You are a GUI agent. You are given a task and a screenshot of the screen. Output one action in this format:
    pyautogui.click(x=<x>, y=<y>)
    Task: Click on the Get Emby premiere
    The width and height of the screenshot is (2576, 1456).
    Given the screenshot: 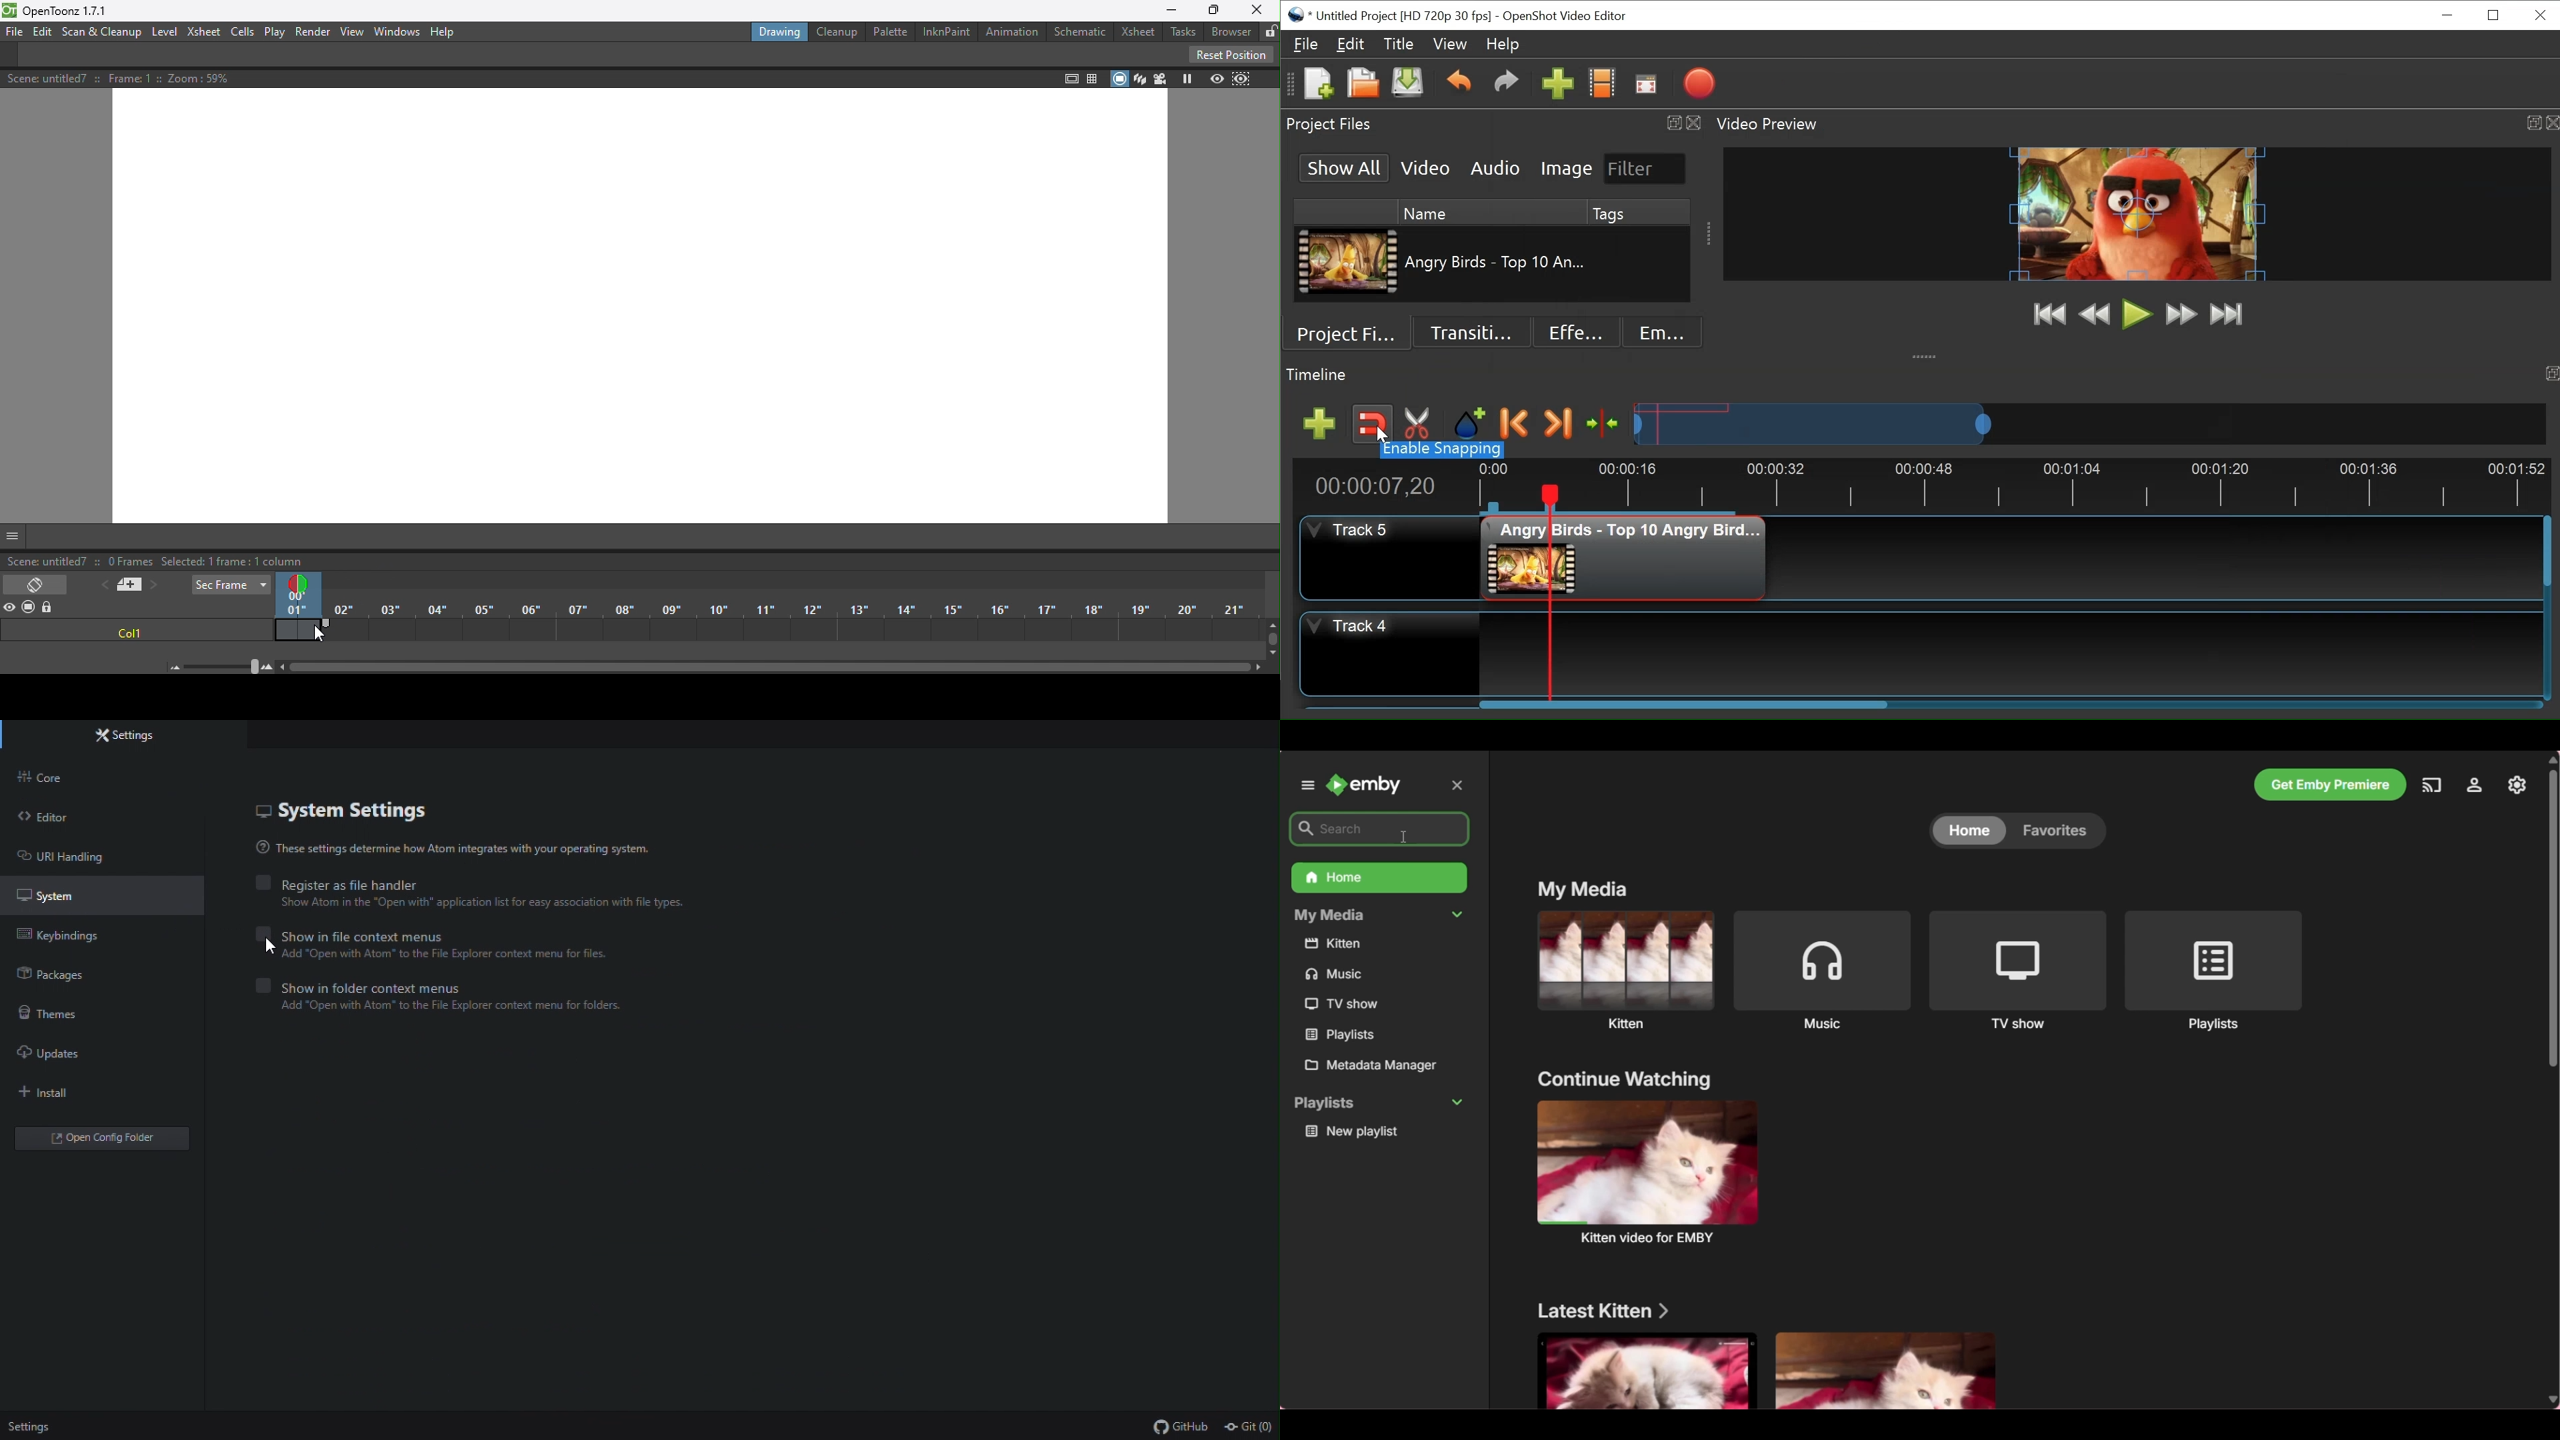 What is the action you would take?
    pyautogui.click(x=2330, y=785)
    